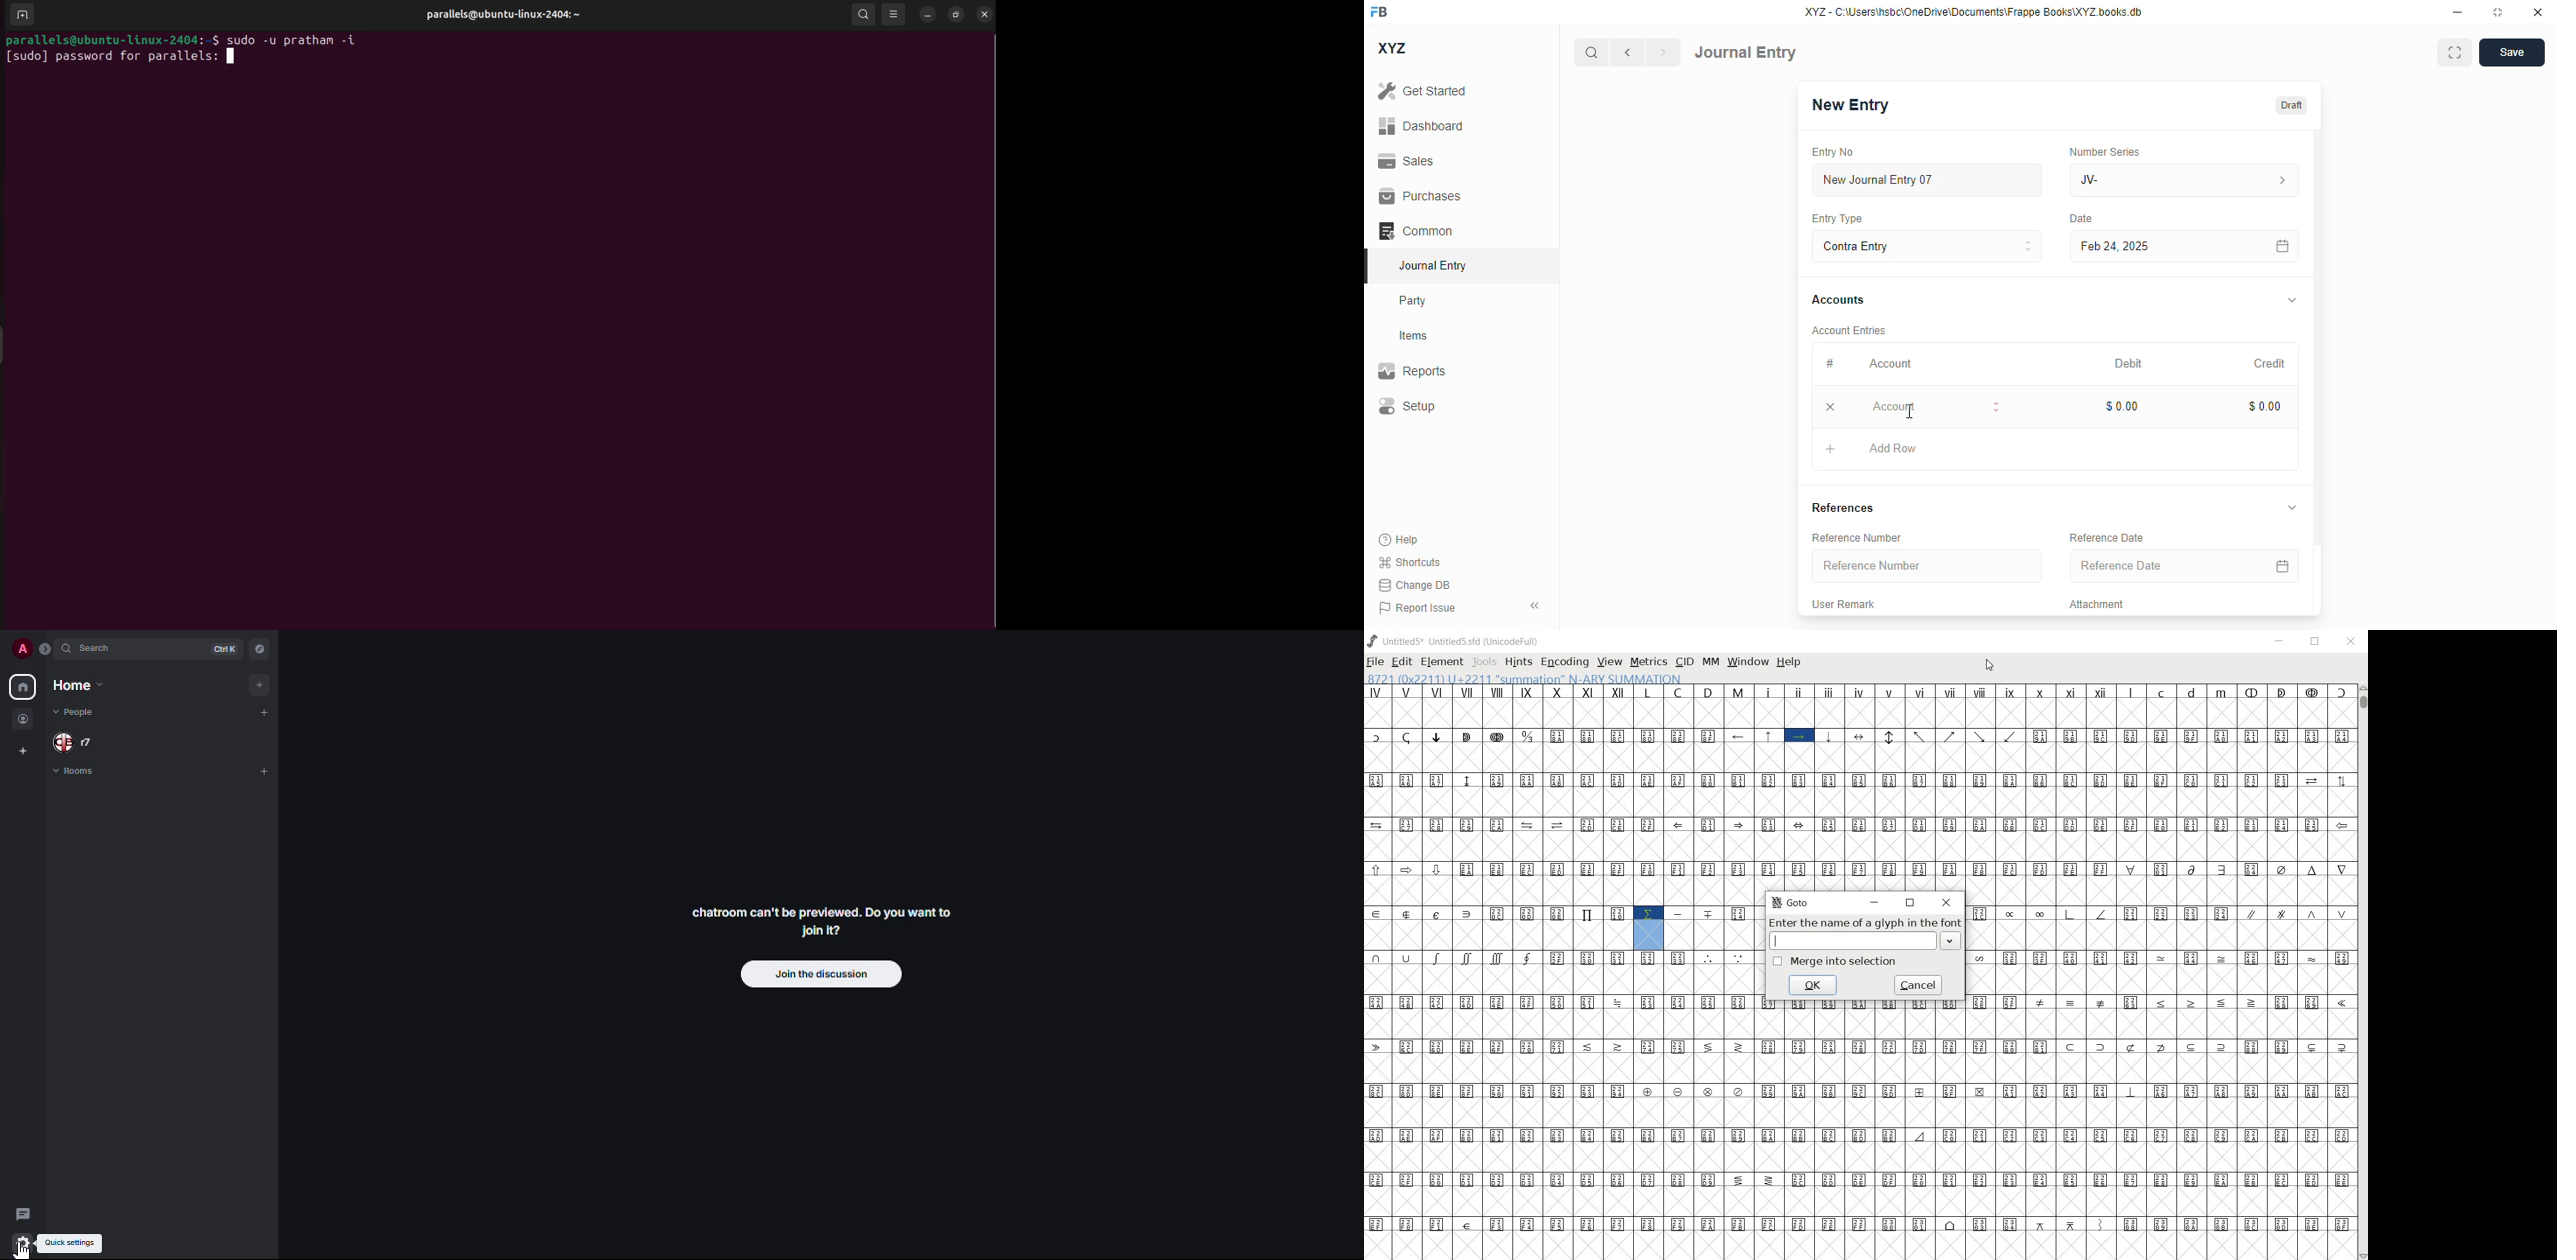 This screenshot has height=1260, width=2576. Describe the element at coordinates (2538, 12) in the screenshot. I see `close` at that location.